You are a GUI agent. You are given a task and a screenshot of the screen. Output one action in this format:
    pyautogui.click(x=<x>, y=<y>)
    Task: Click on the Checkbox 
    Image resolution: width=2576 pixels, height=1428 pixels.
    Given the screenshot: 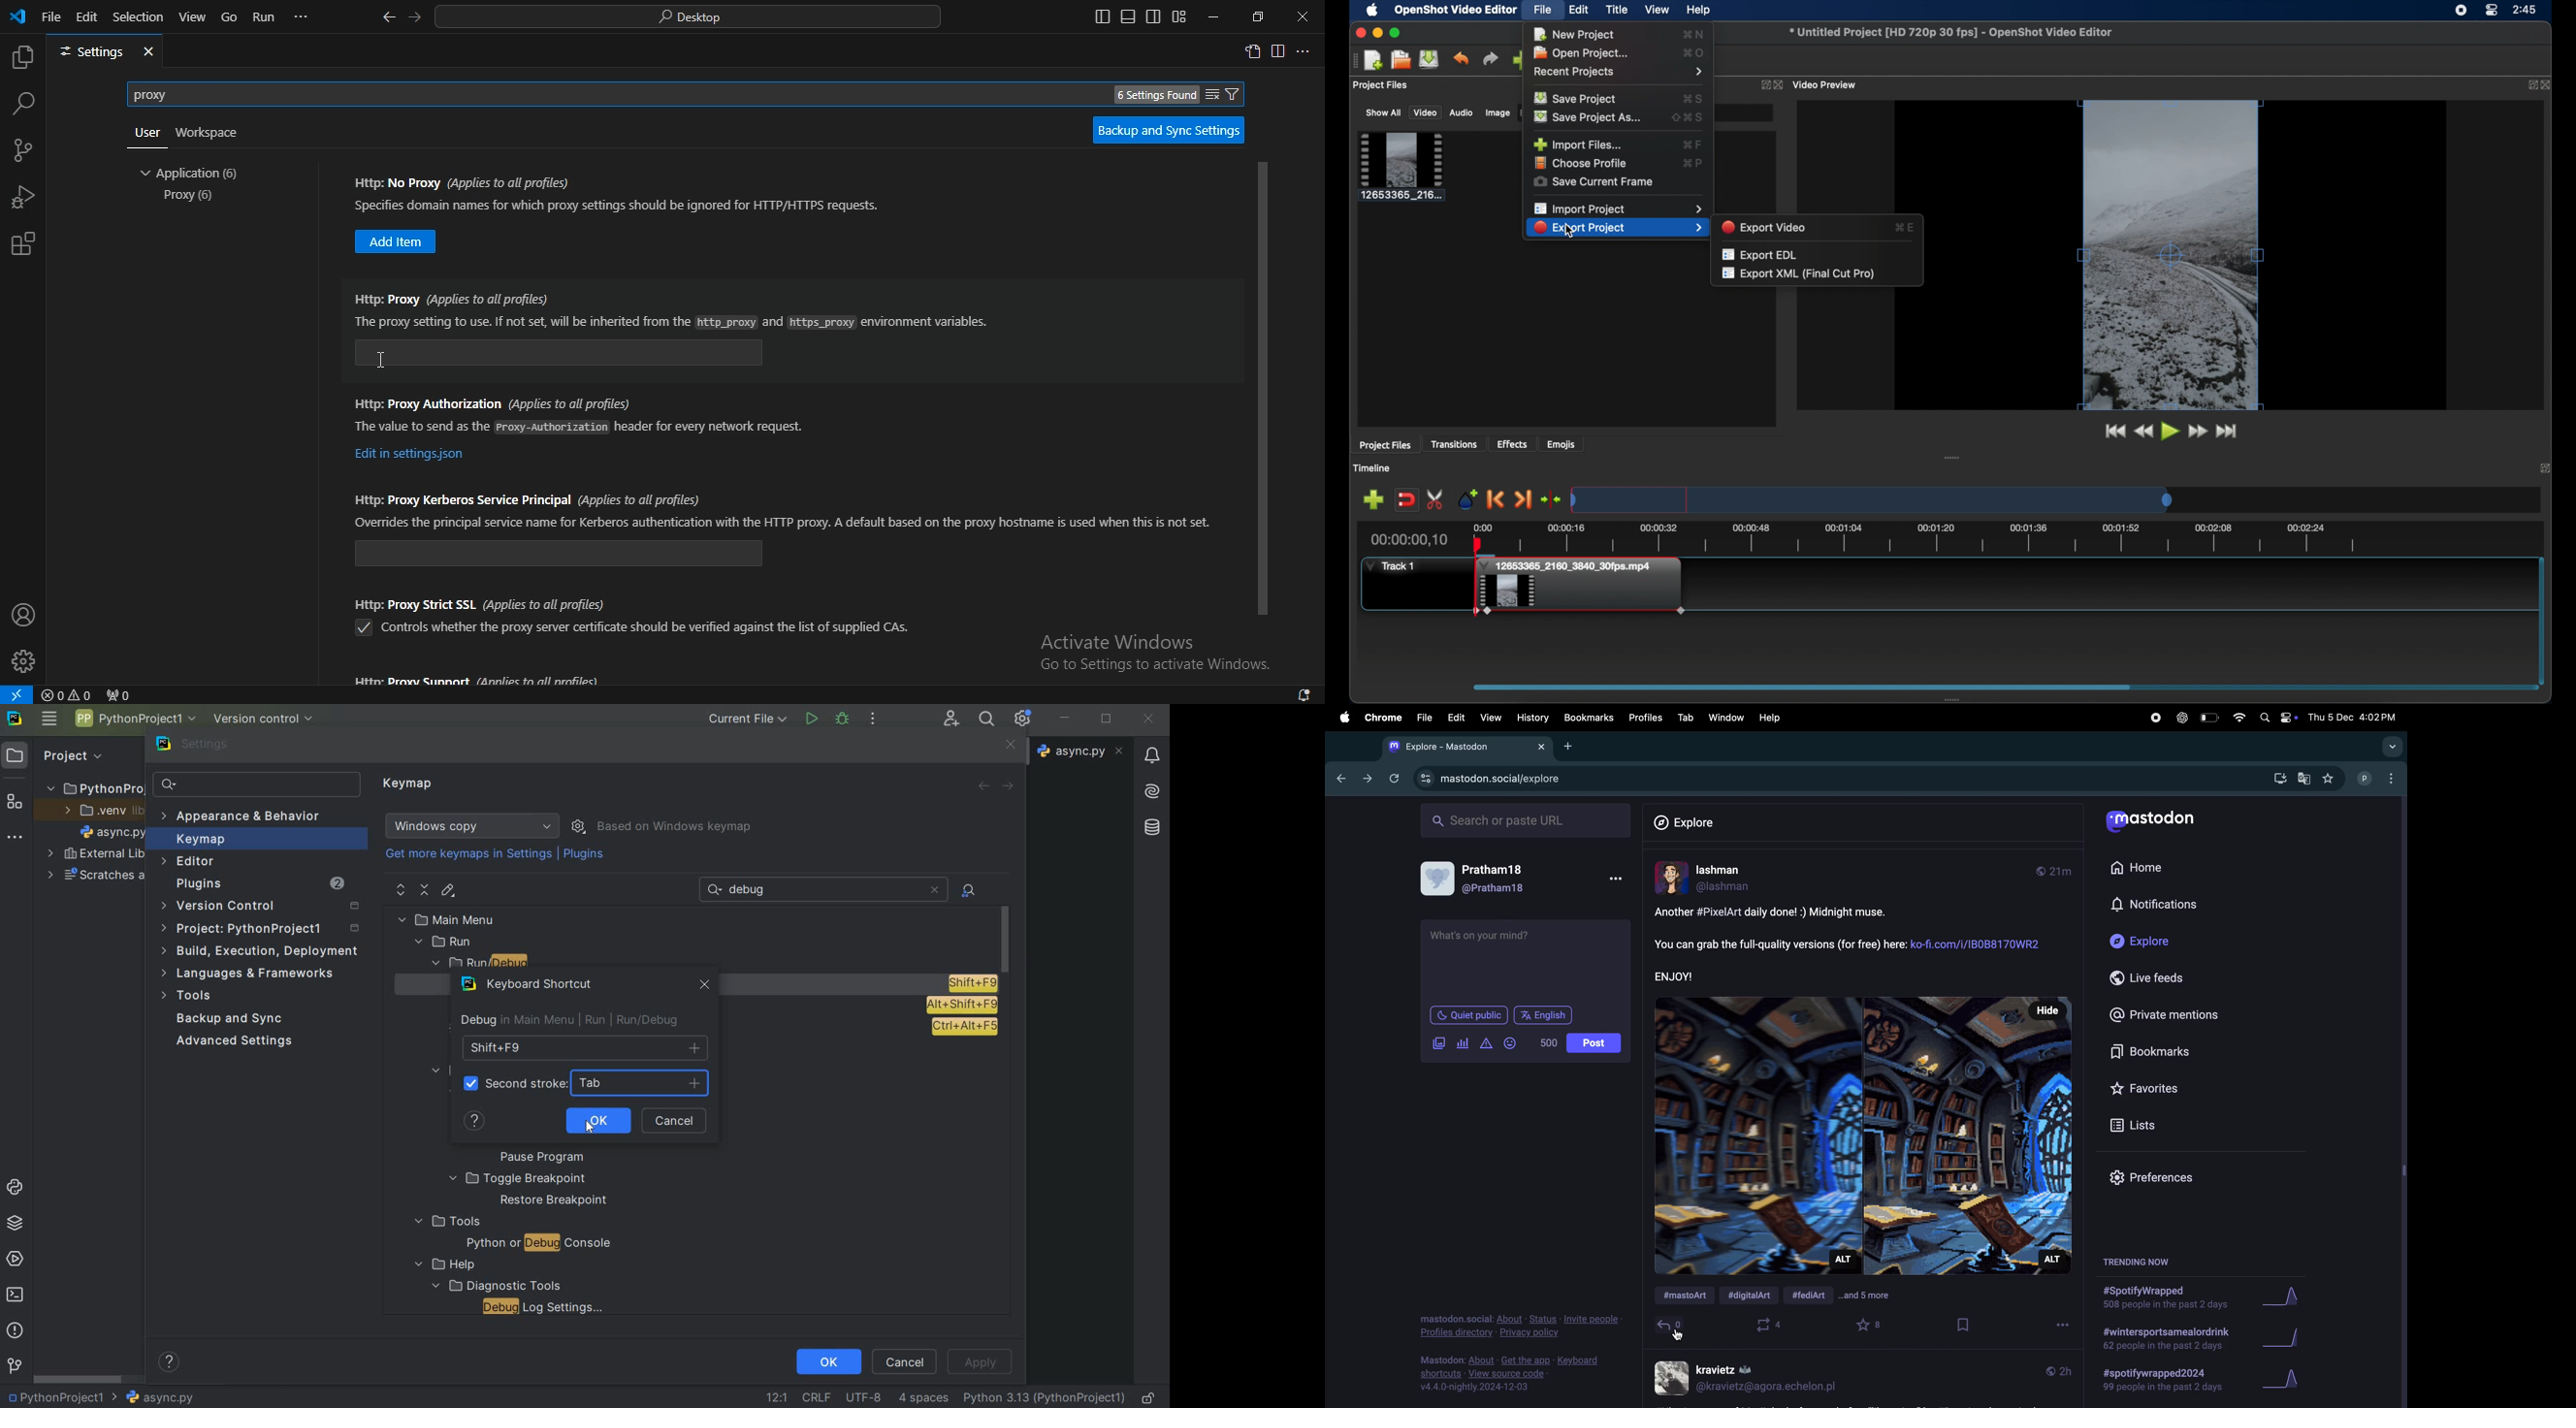 What is the action you would take?
    pyautogui.click(x=362, y=628)
    